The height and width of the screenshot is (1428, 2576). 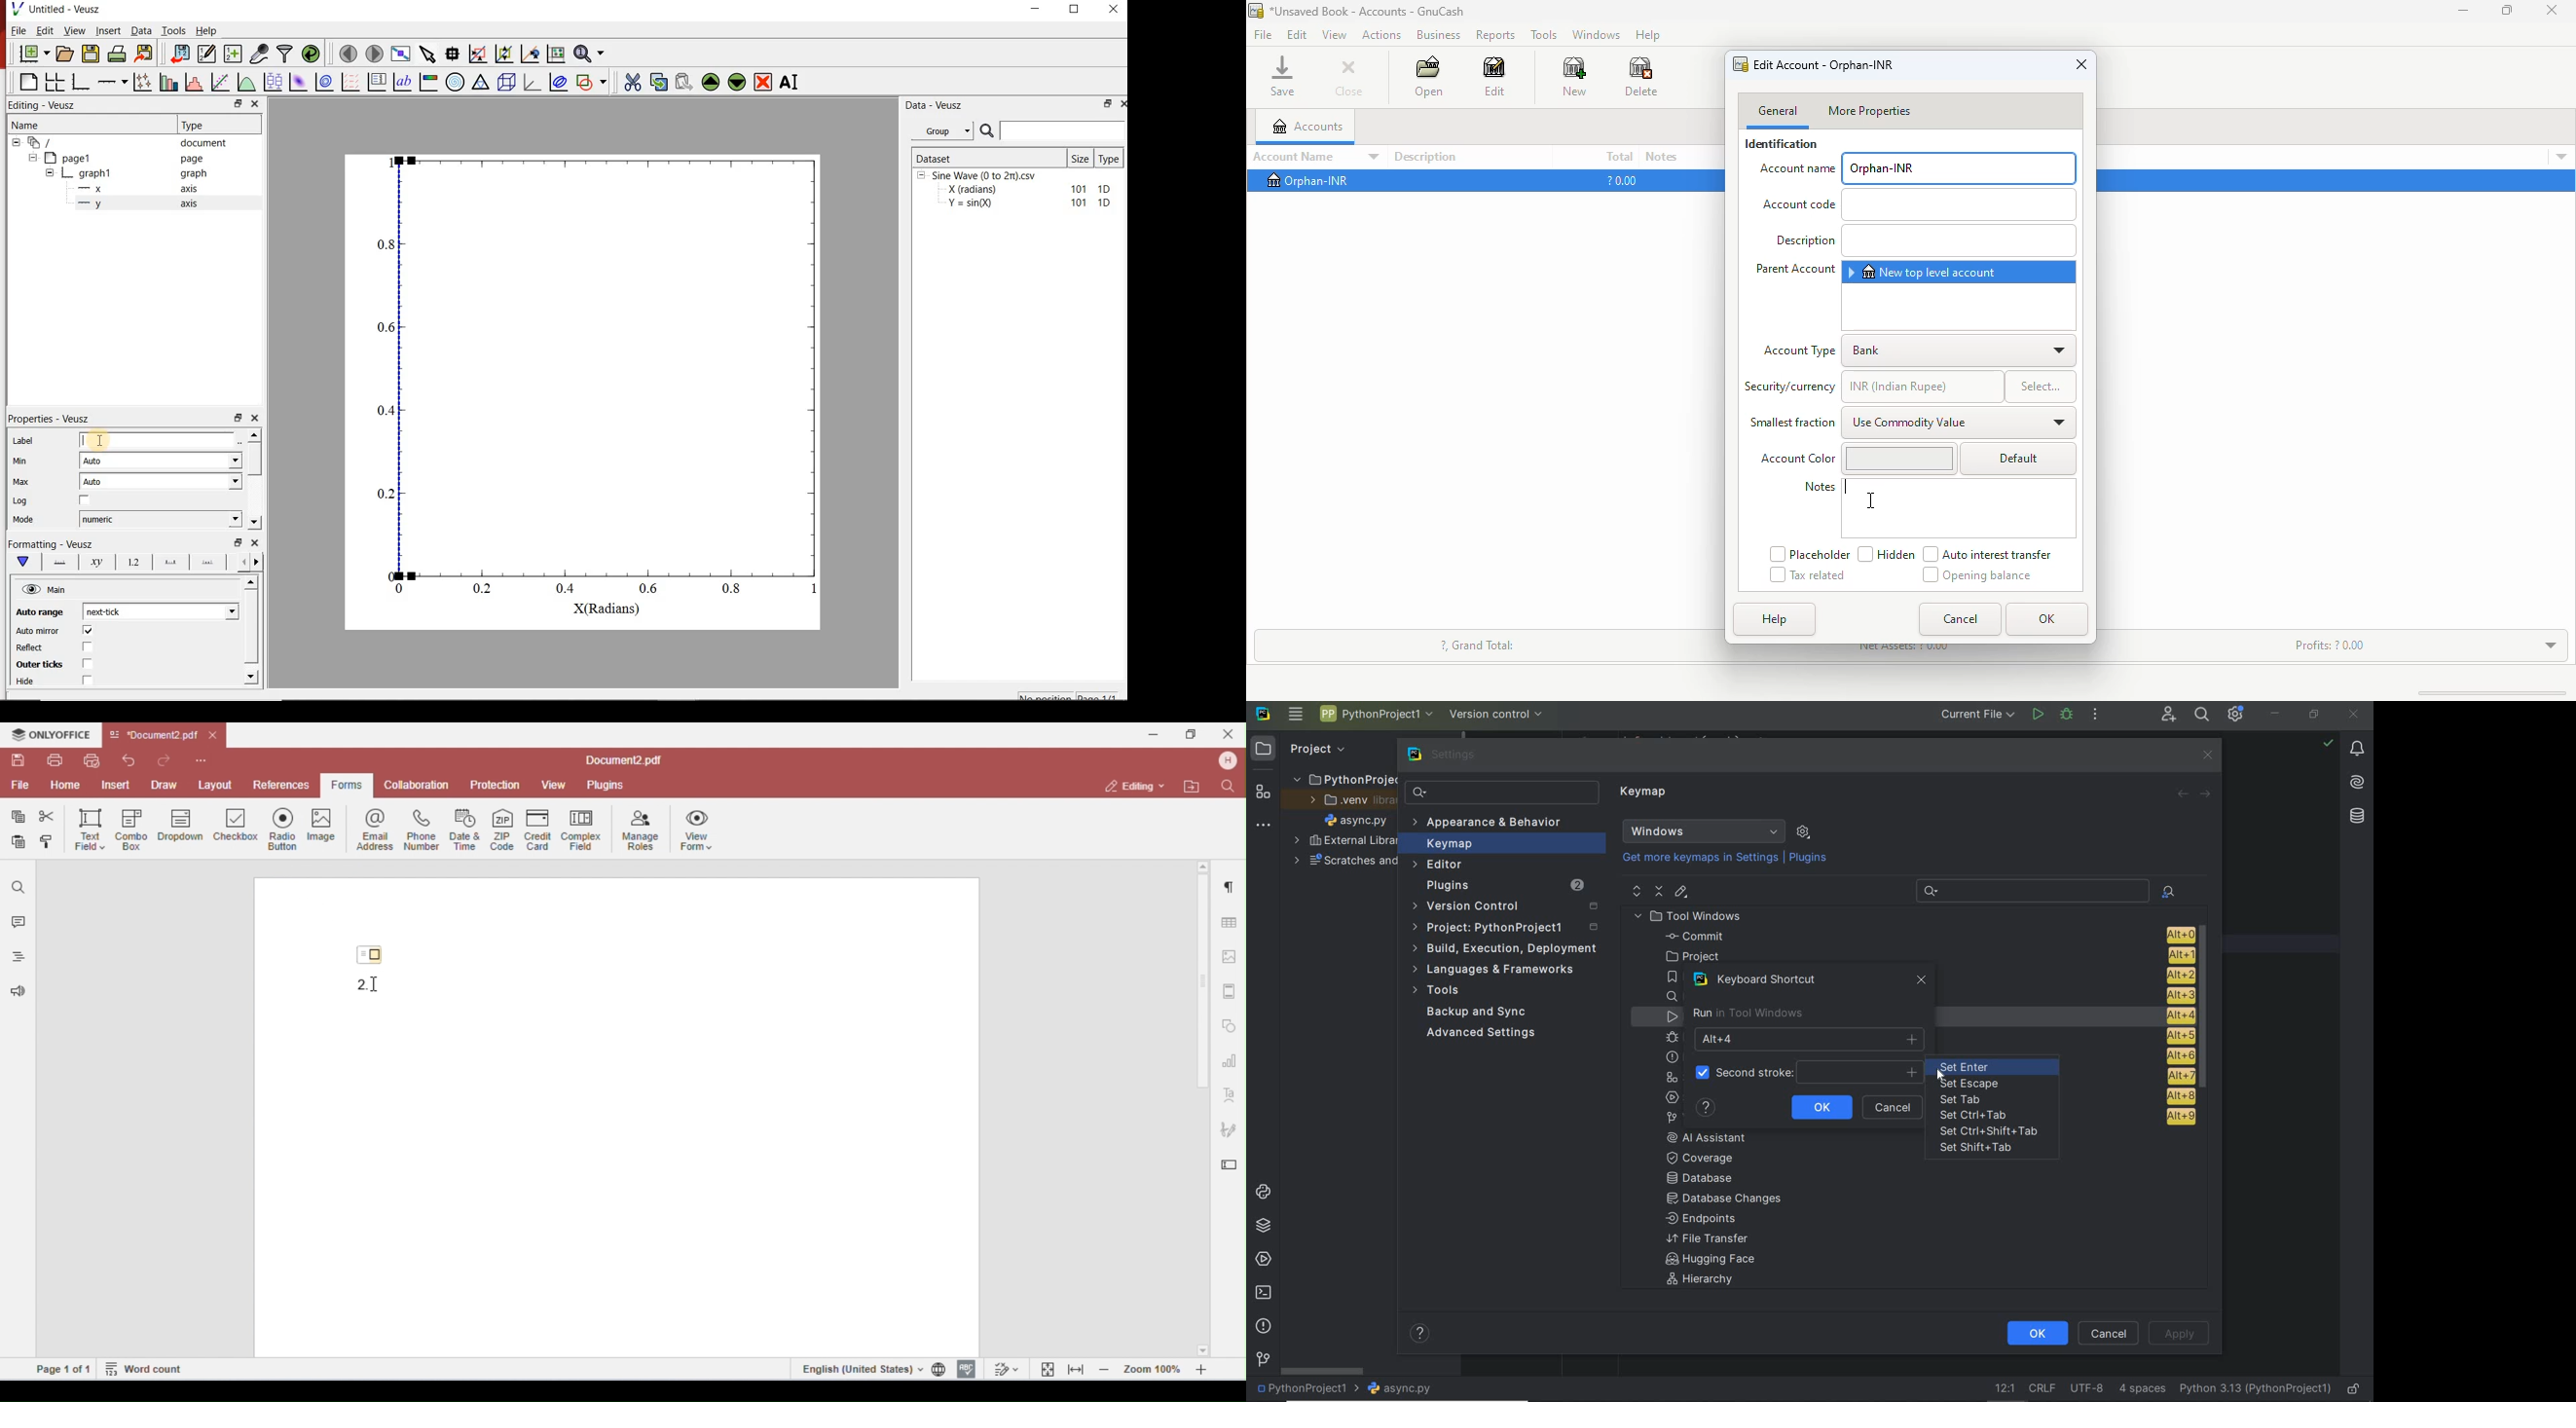 What do you see at coordinates (659, 81) in the screenshot?
I see `copy` at bounding box center [659, 81].